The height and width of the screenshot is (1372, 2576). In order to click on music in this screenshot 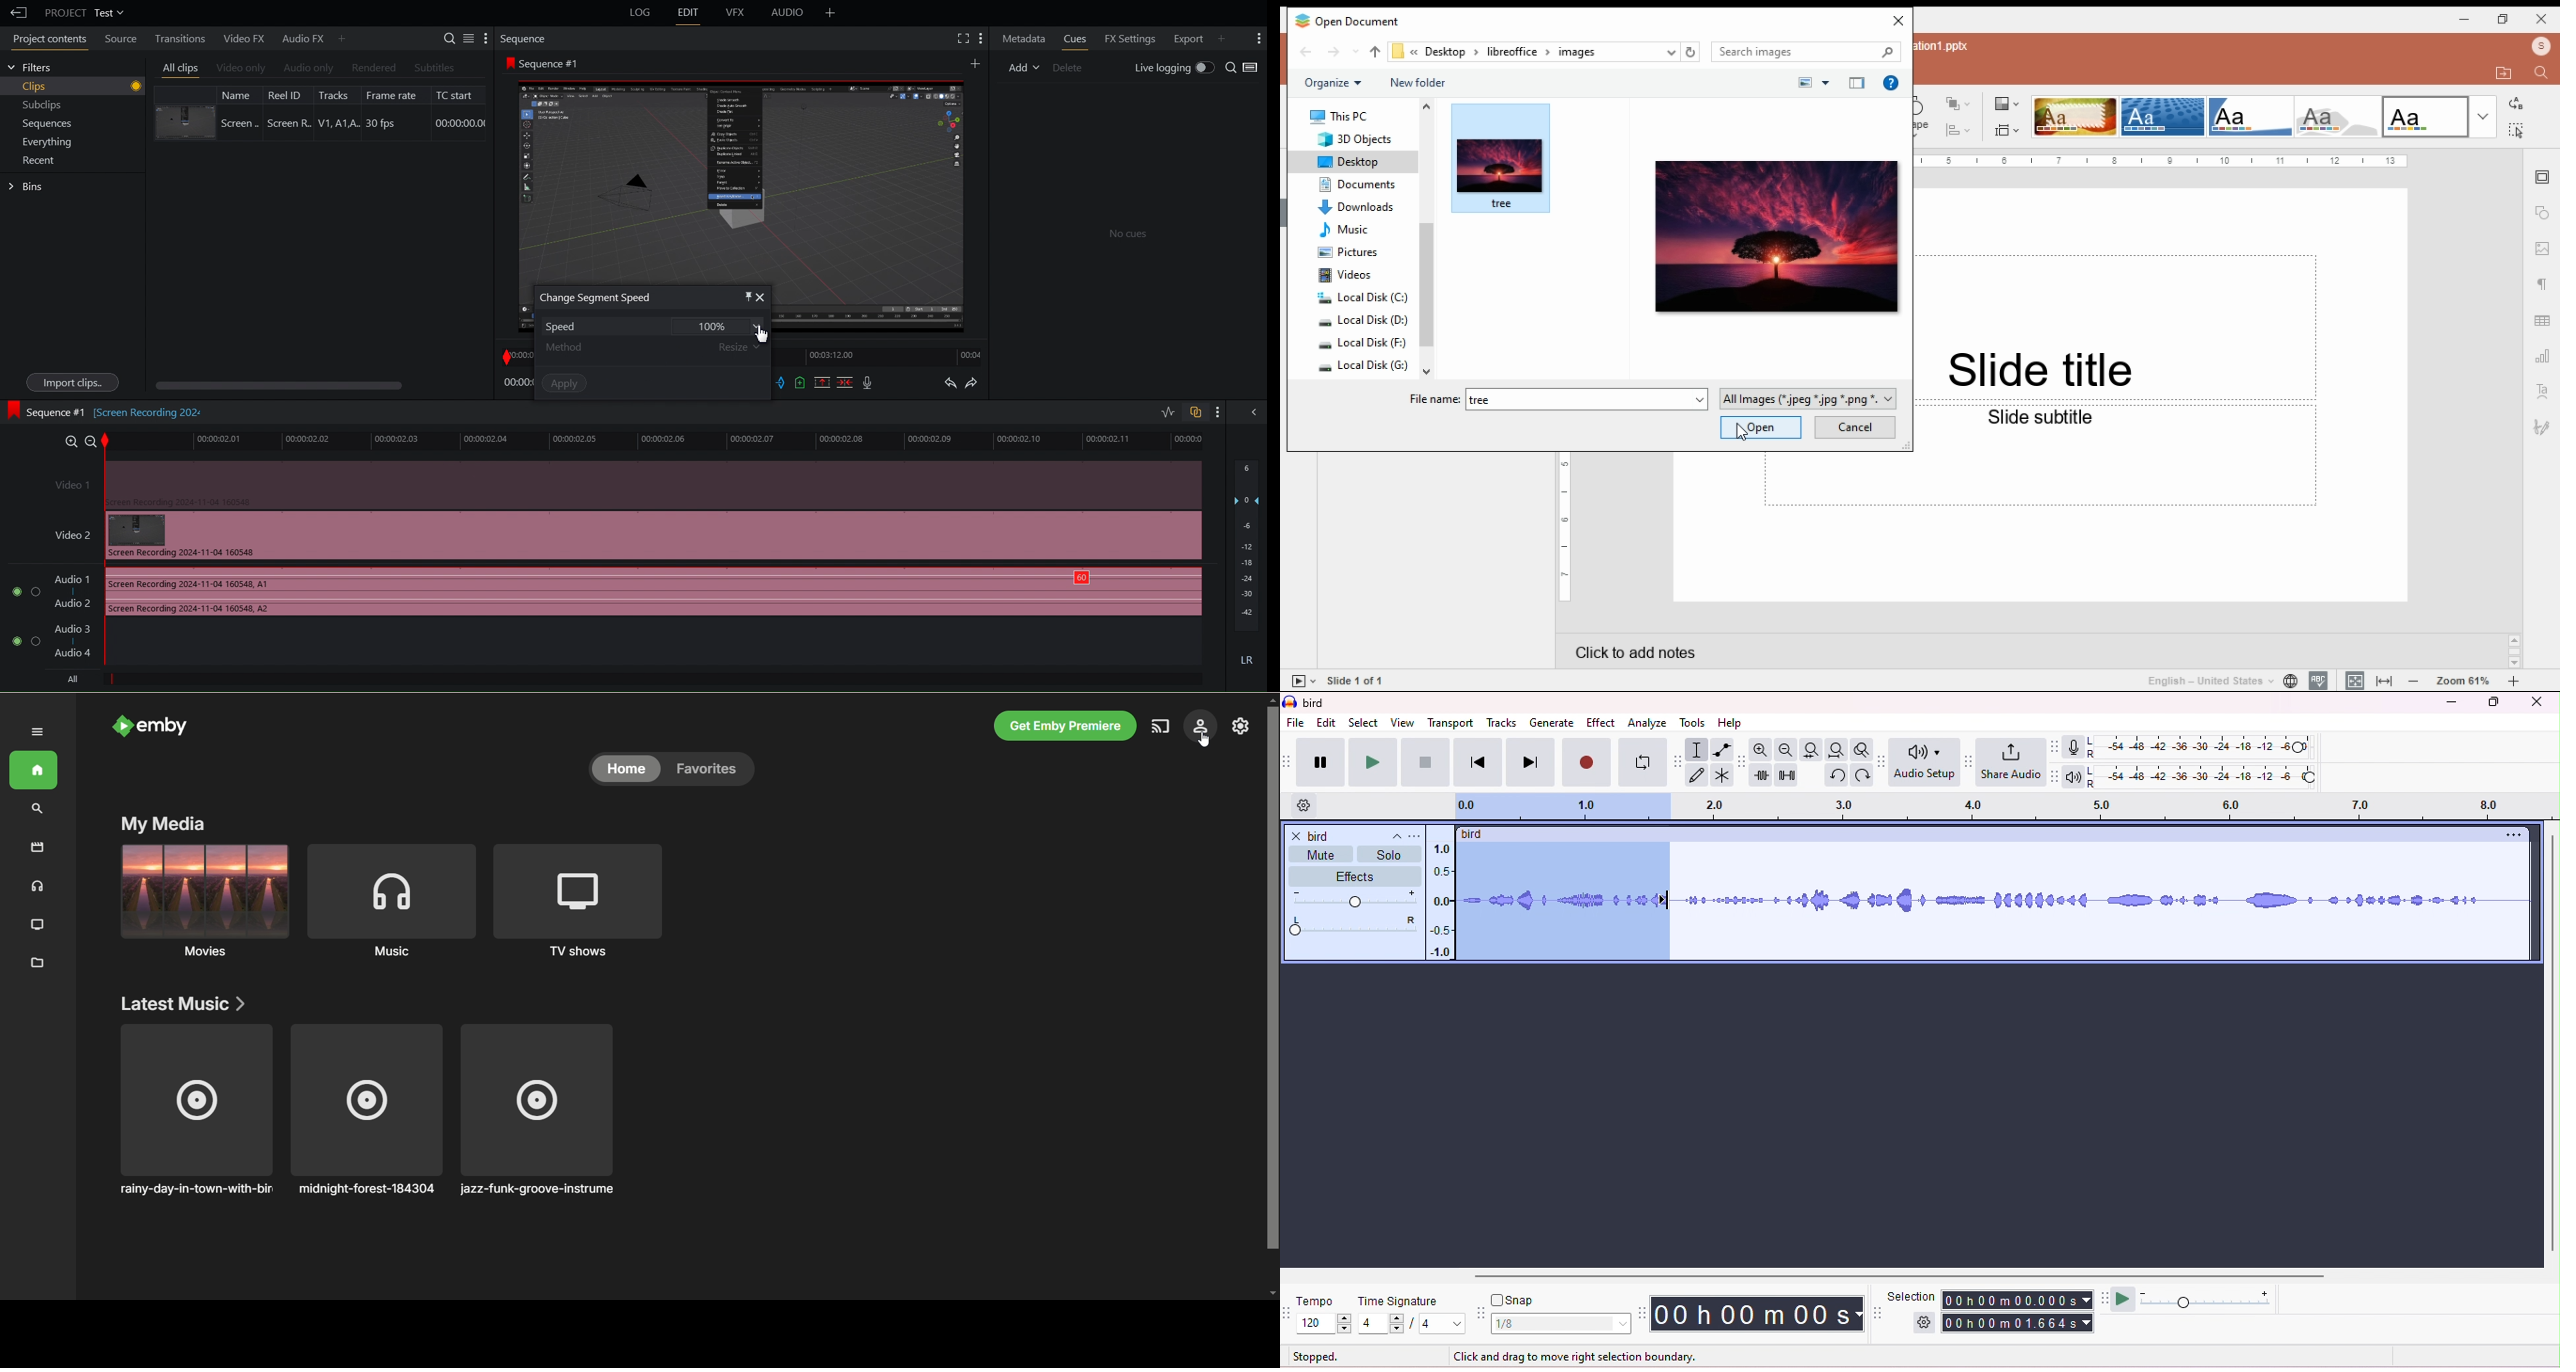, I will do `click(1350, 229)`.